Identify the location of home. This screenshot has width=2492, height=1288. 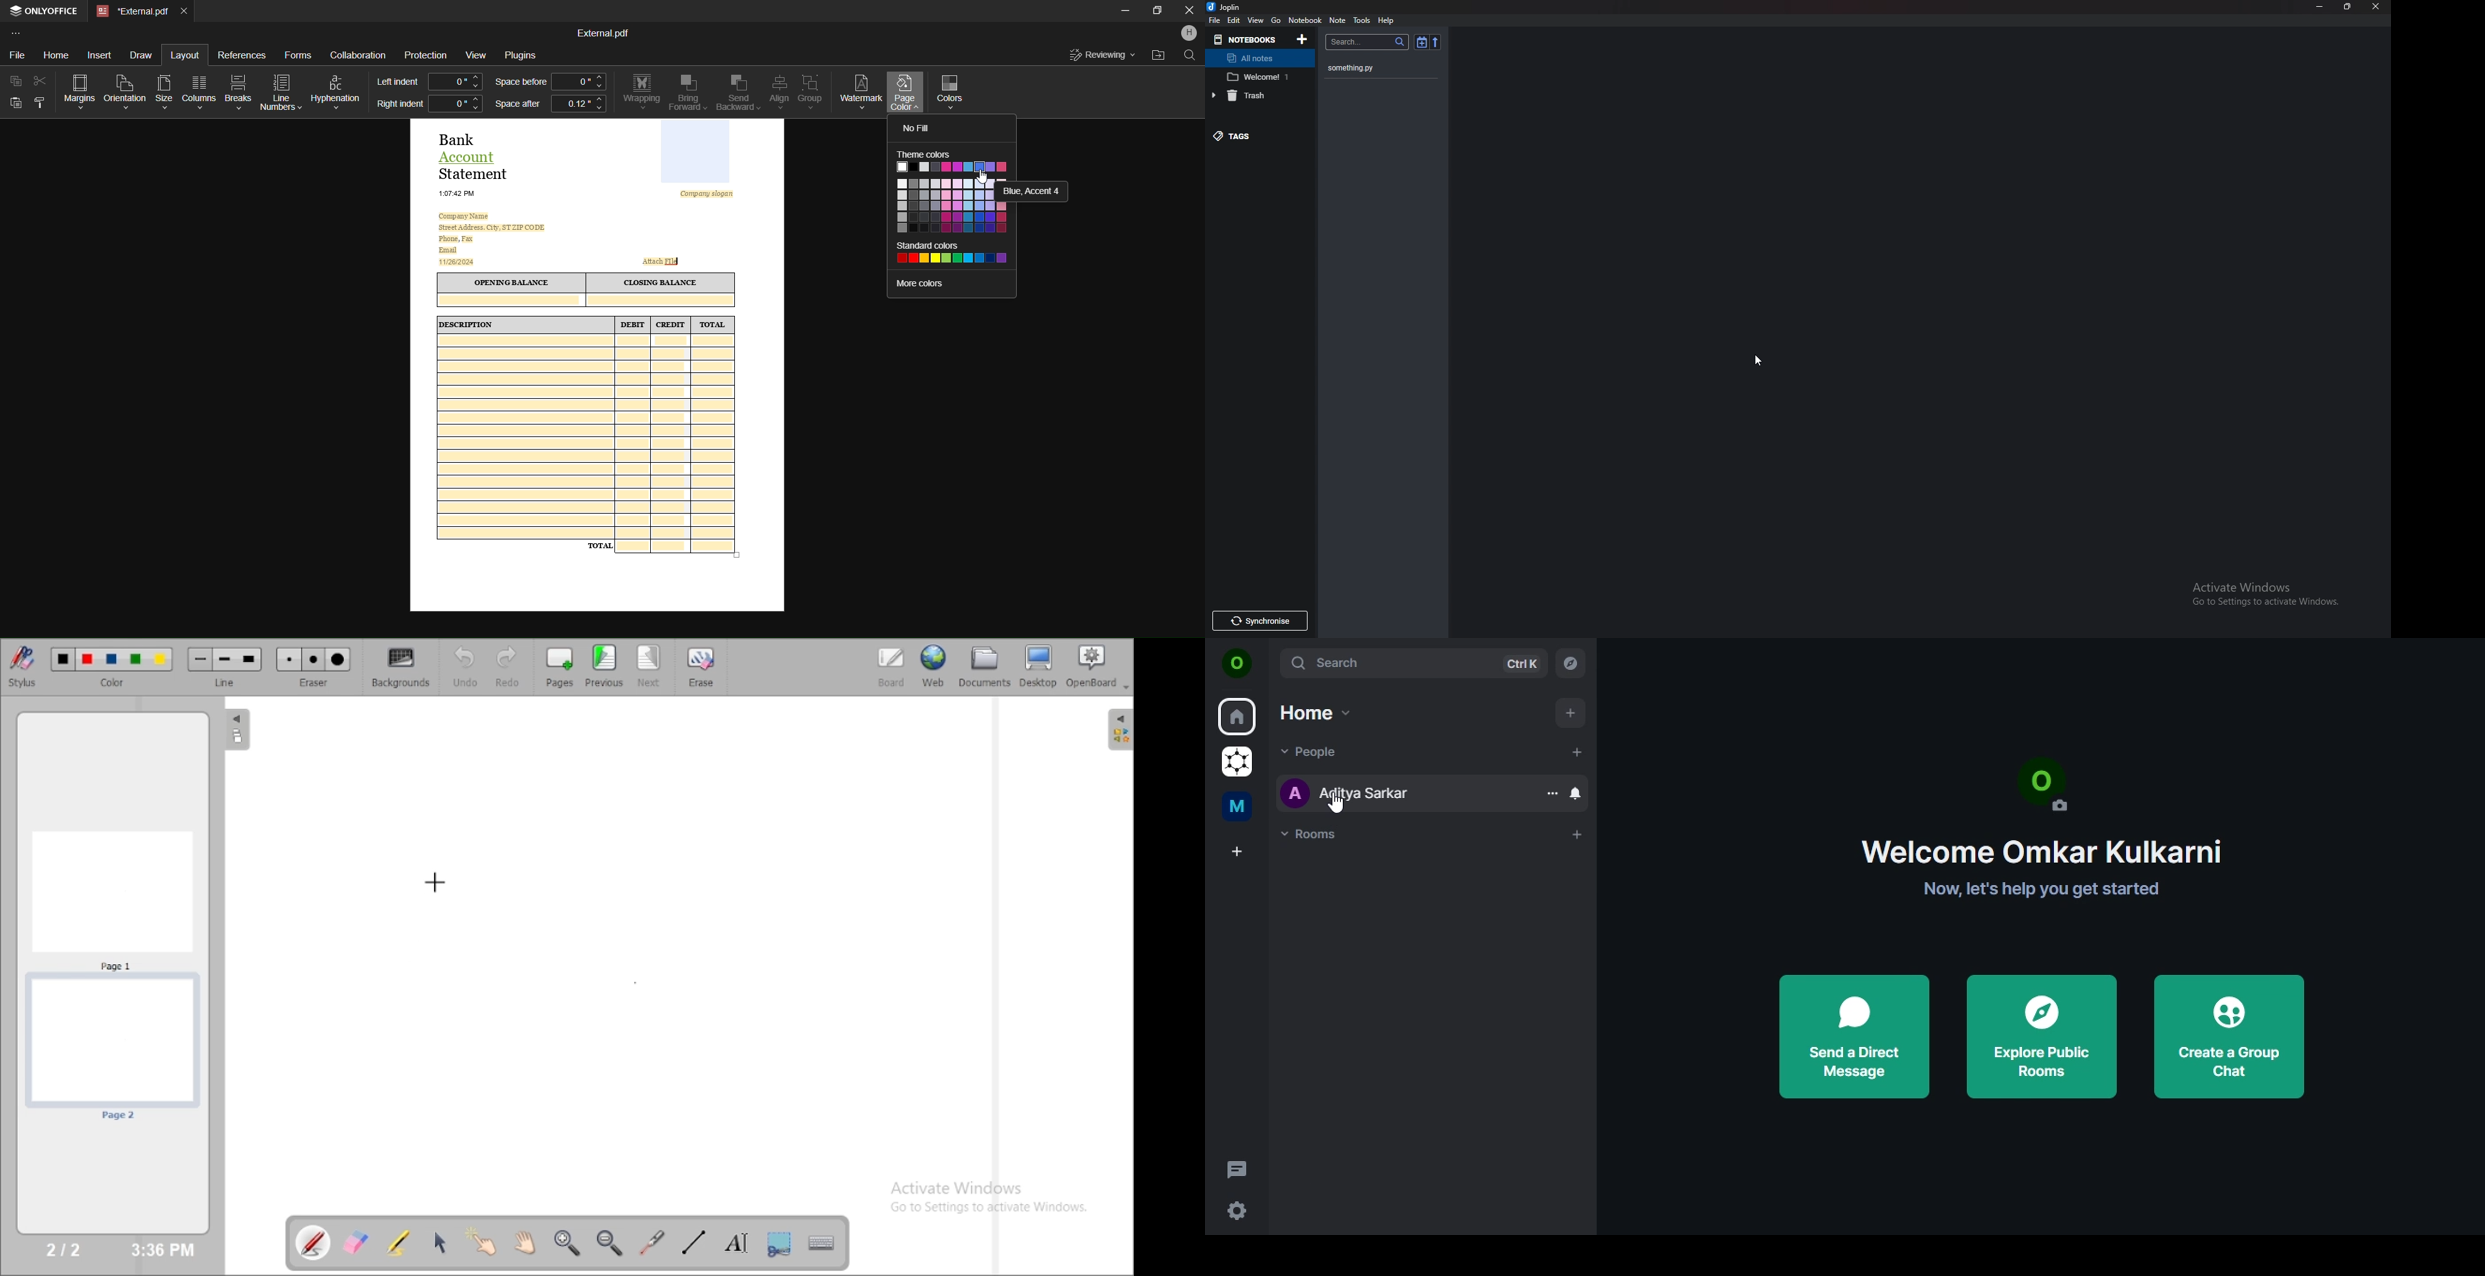
(1239, 718).